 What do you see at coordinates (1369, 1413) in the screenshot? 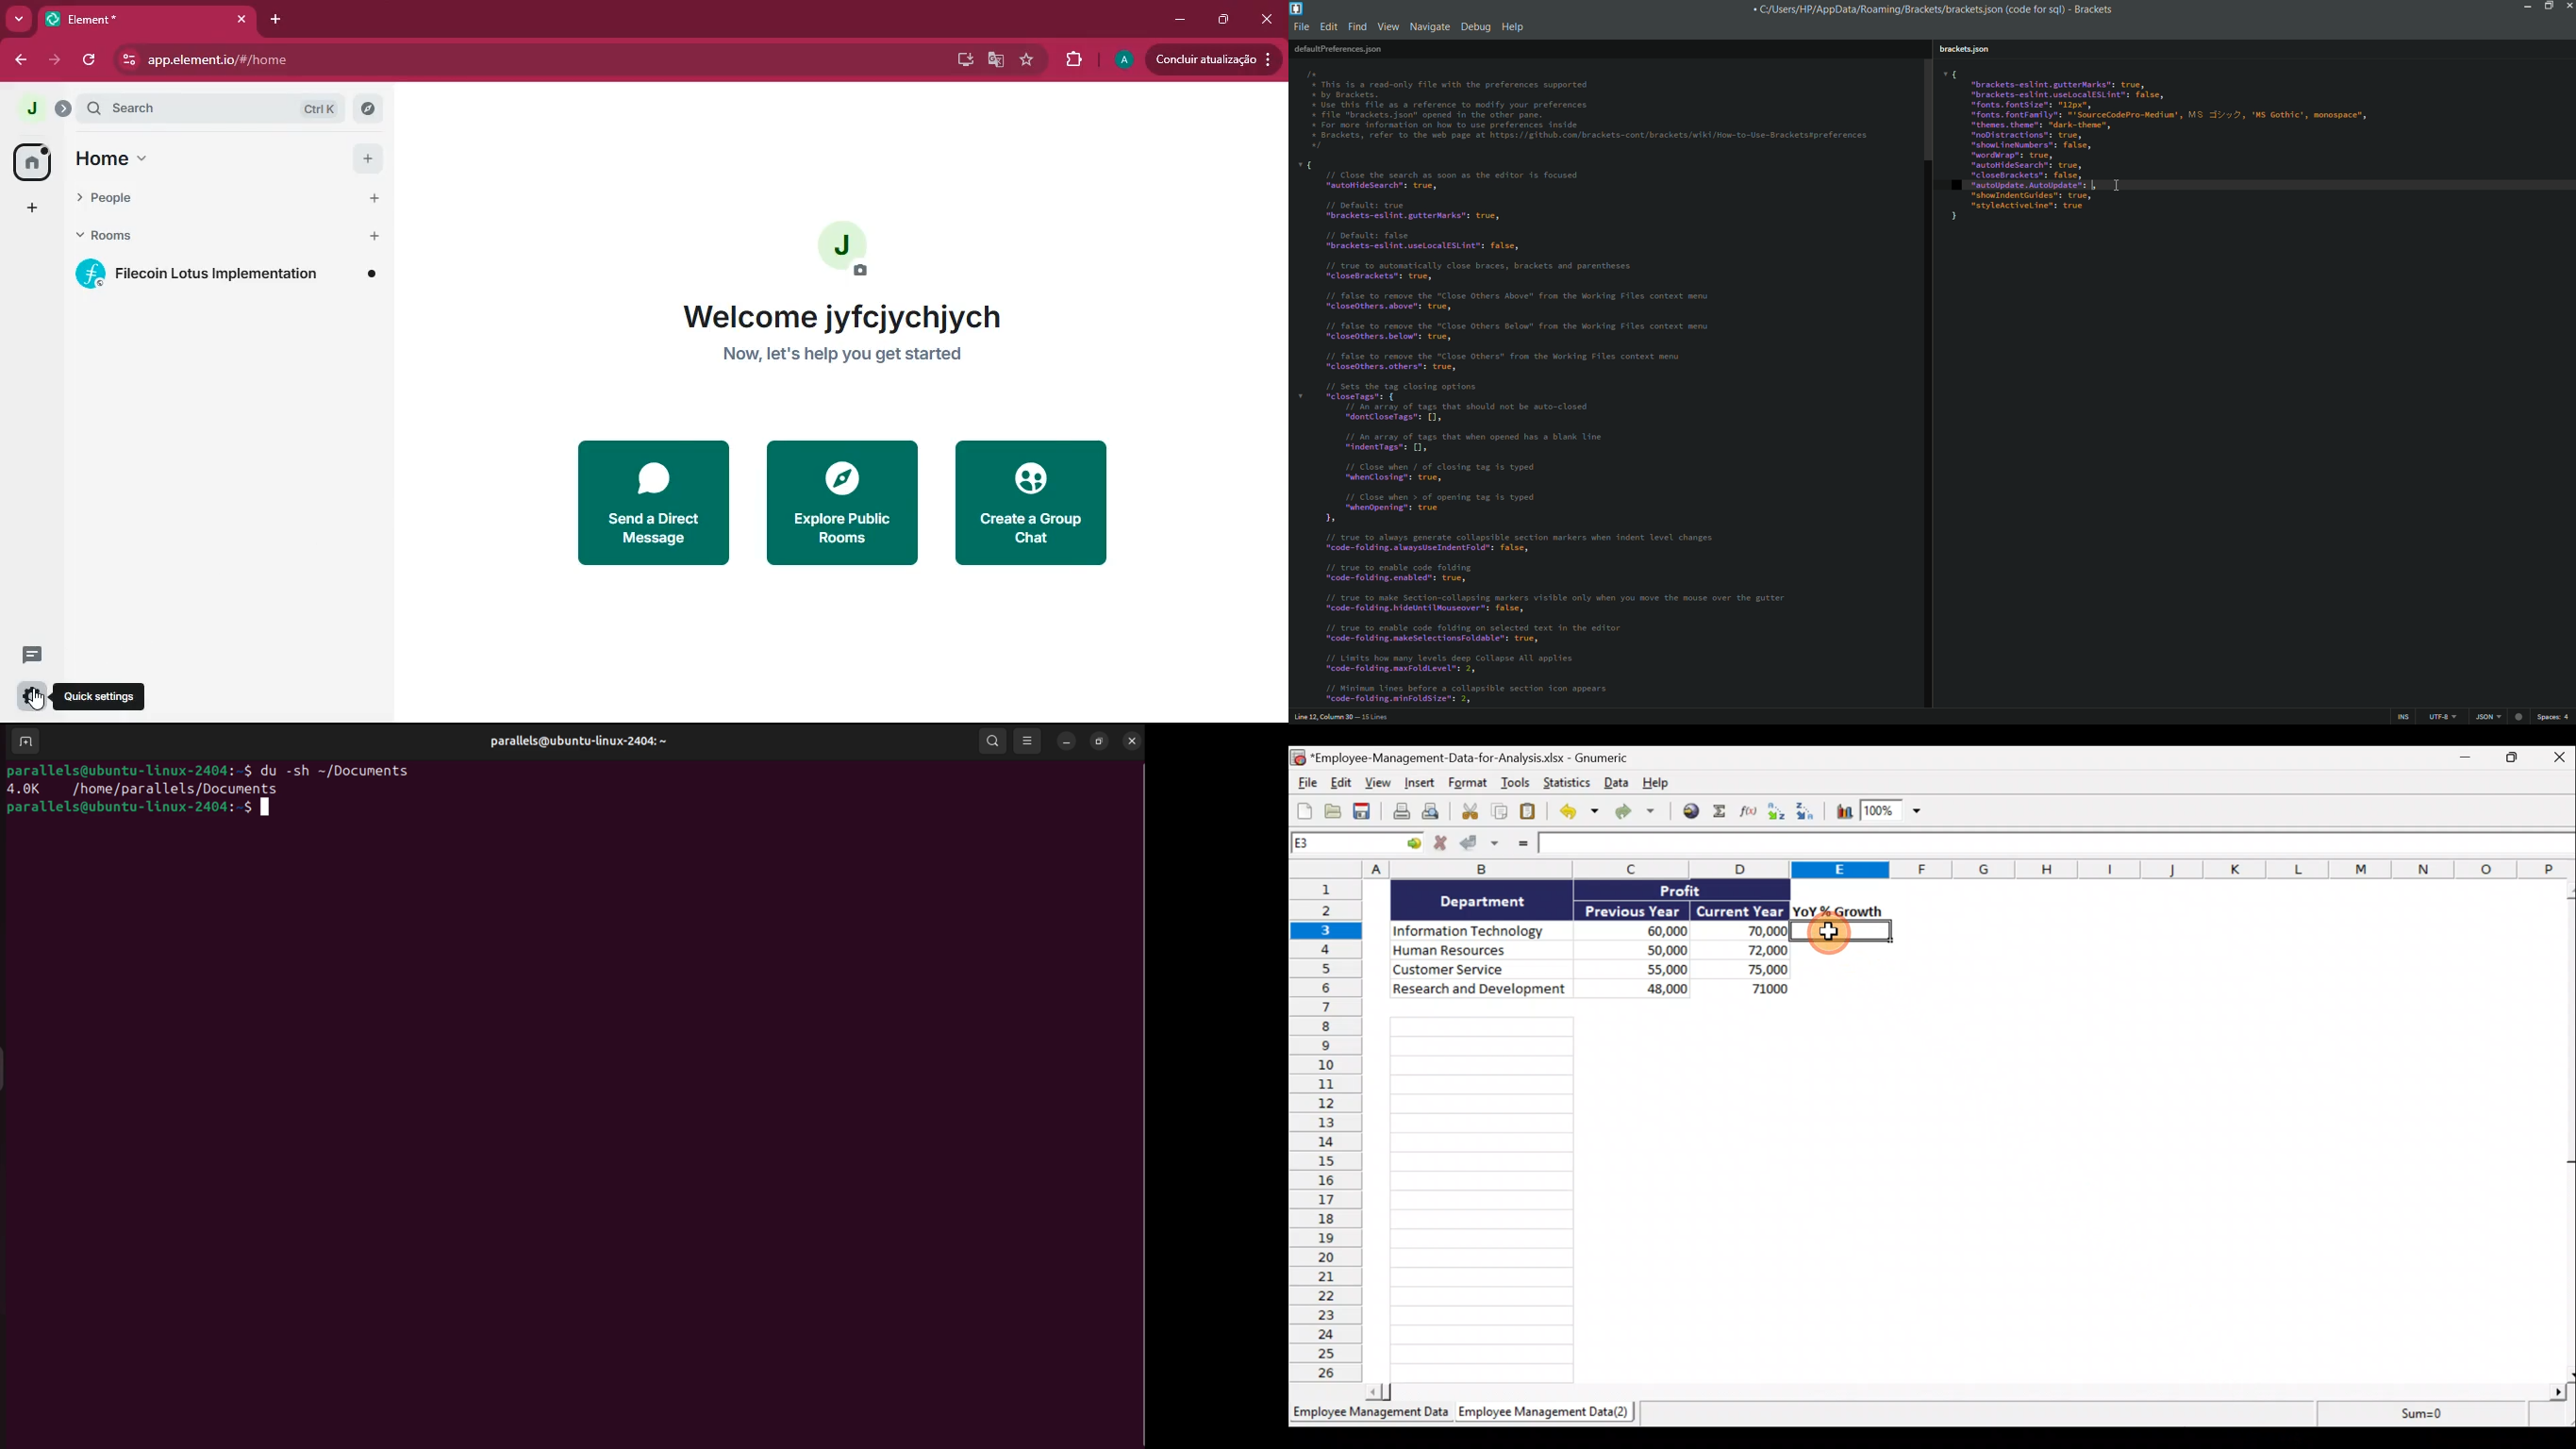
I see `Sheet 1` at bounding box center [1369, 1413].